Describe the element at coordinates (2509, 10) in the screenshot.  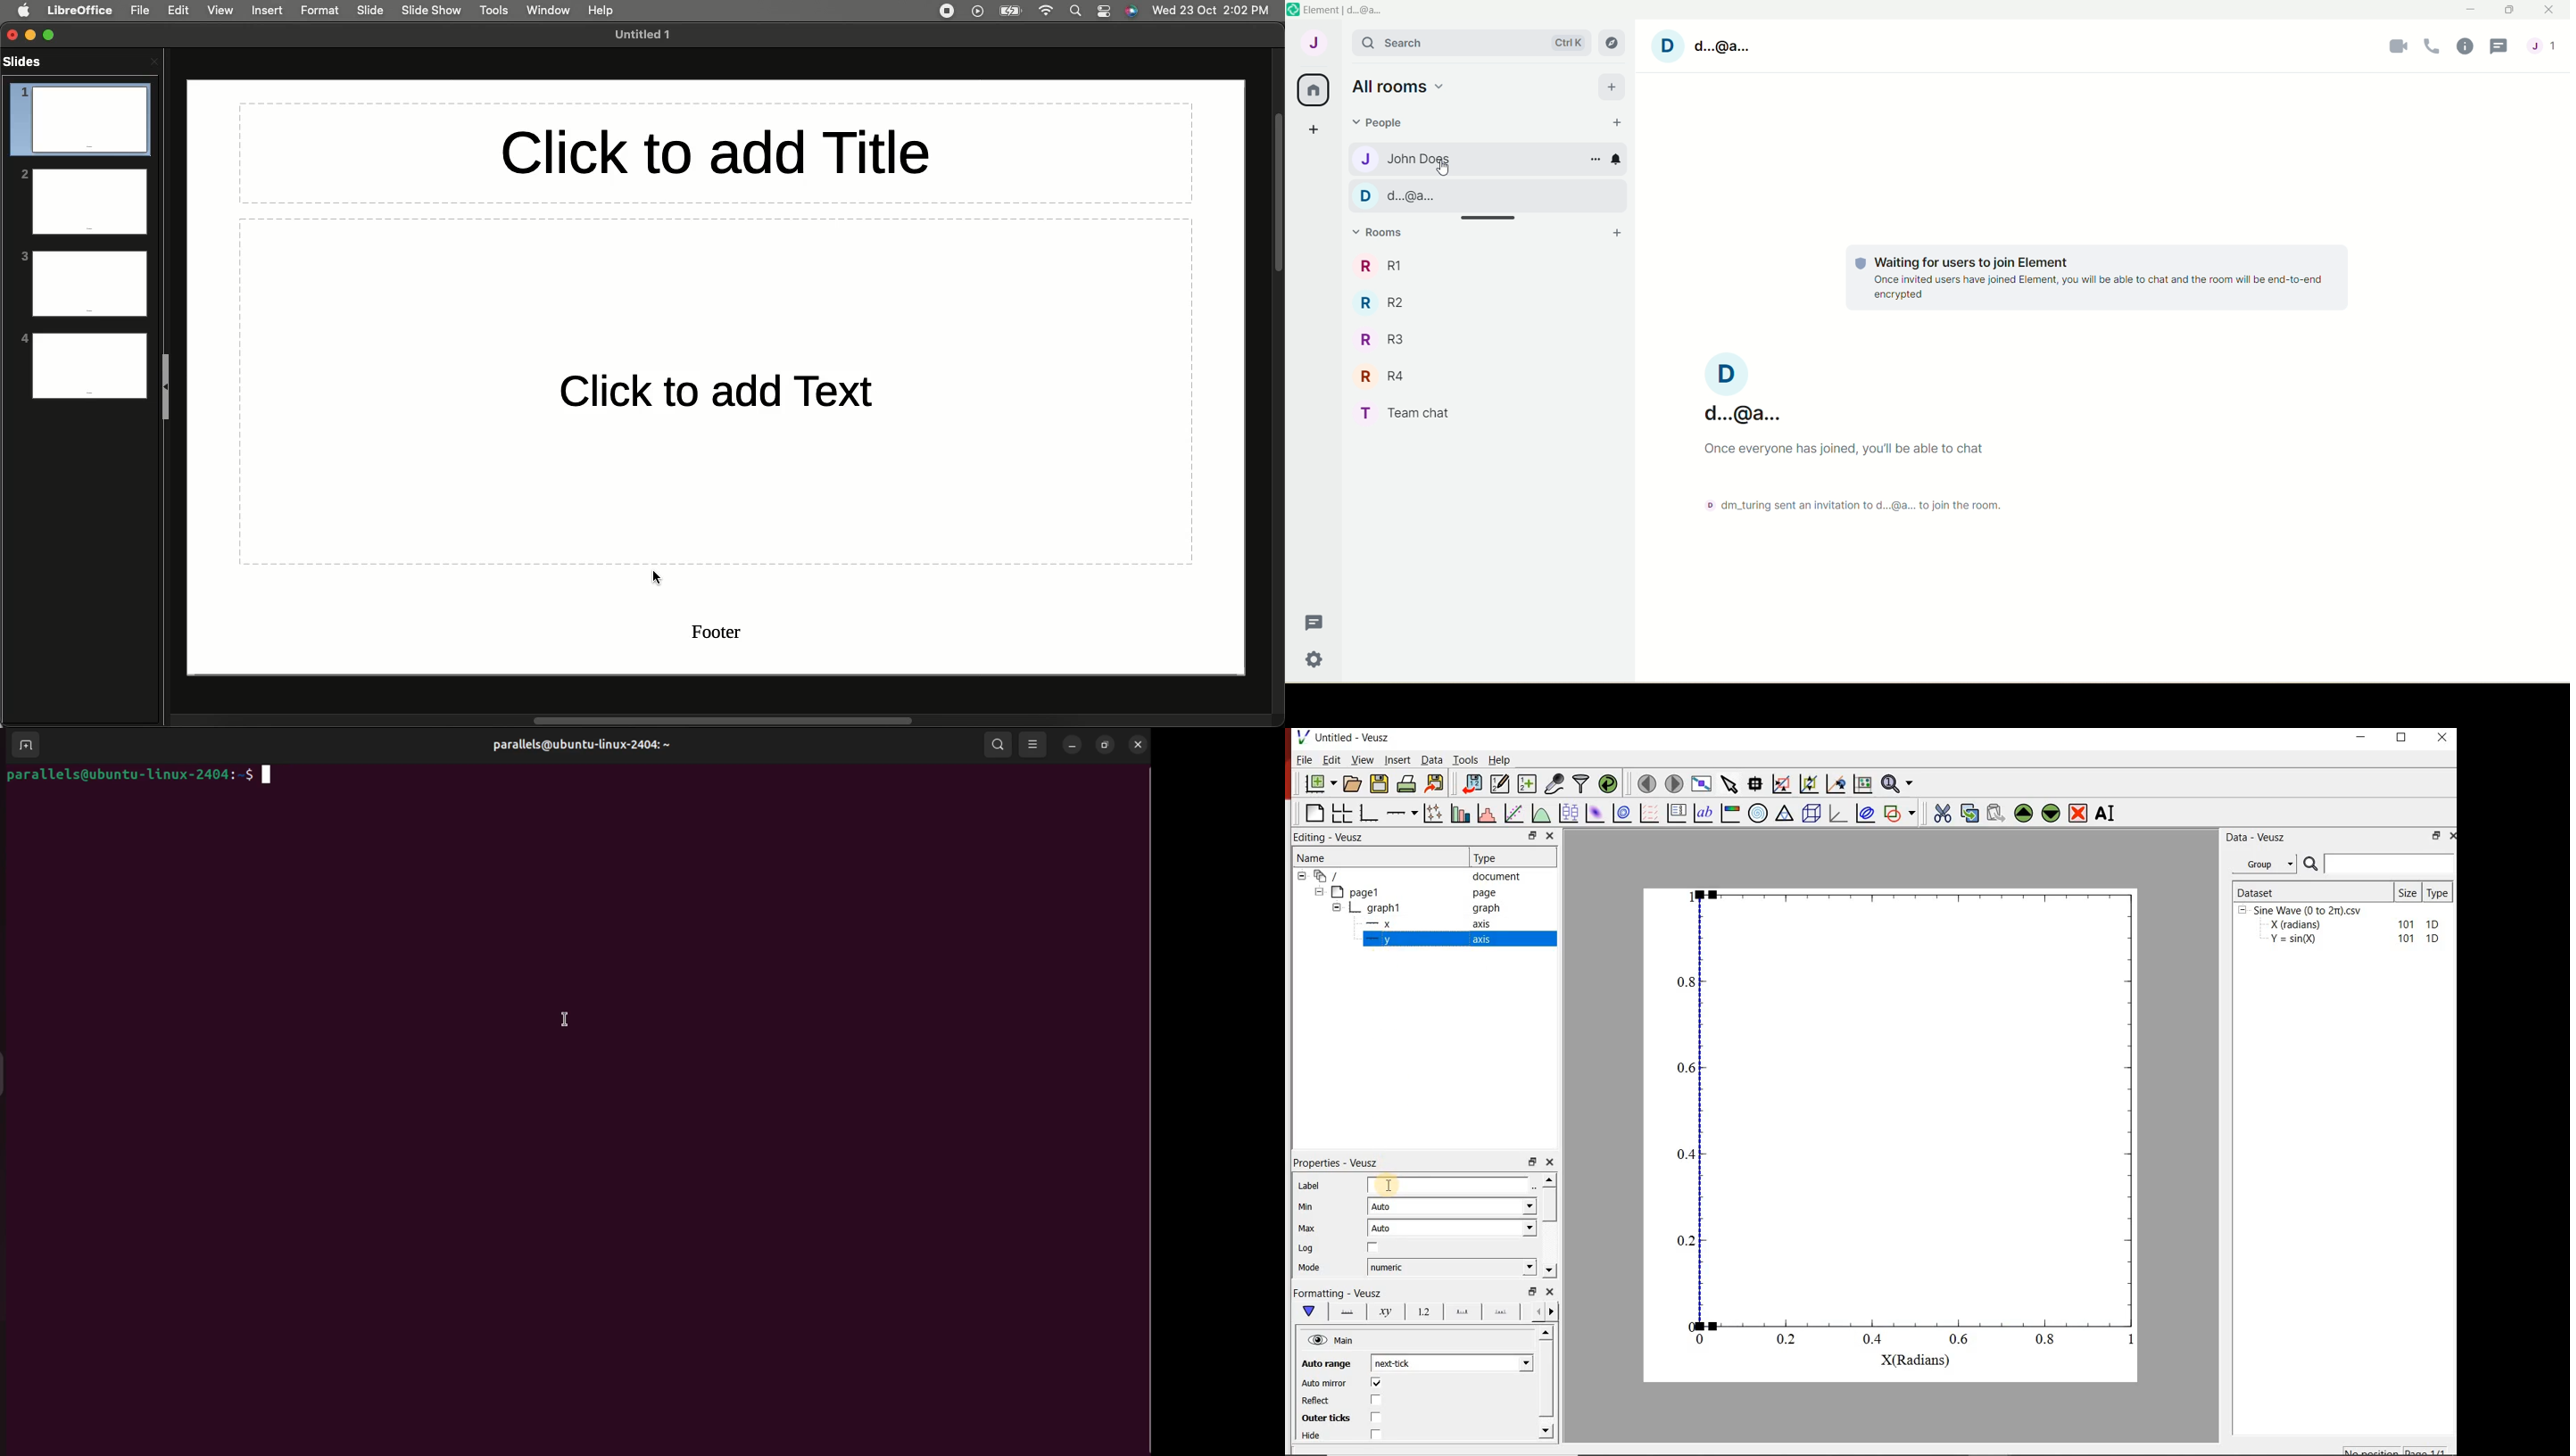
I see `maximize` at that location.